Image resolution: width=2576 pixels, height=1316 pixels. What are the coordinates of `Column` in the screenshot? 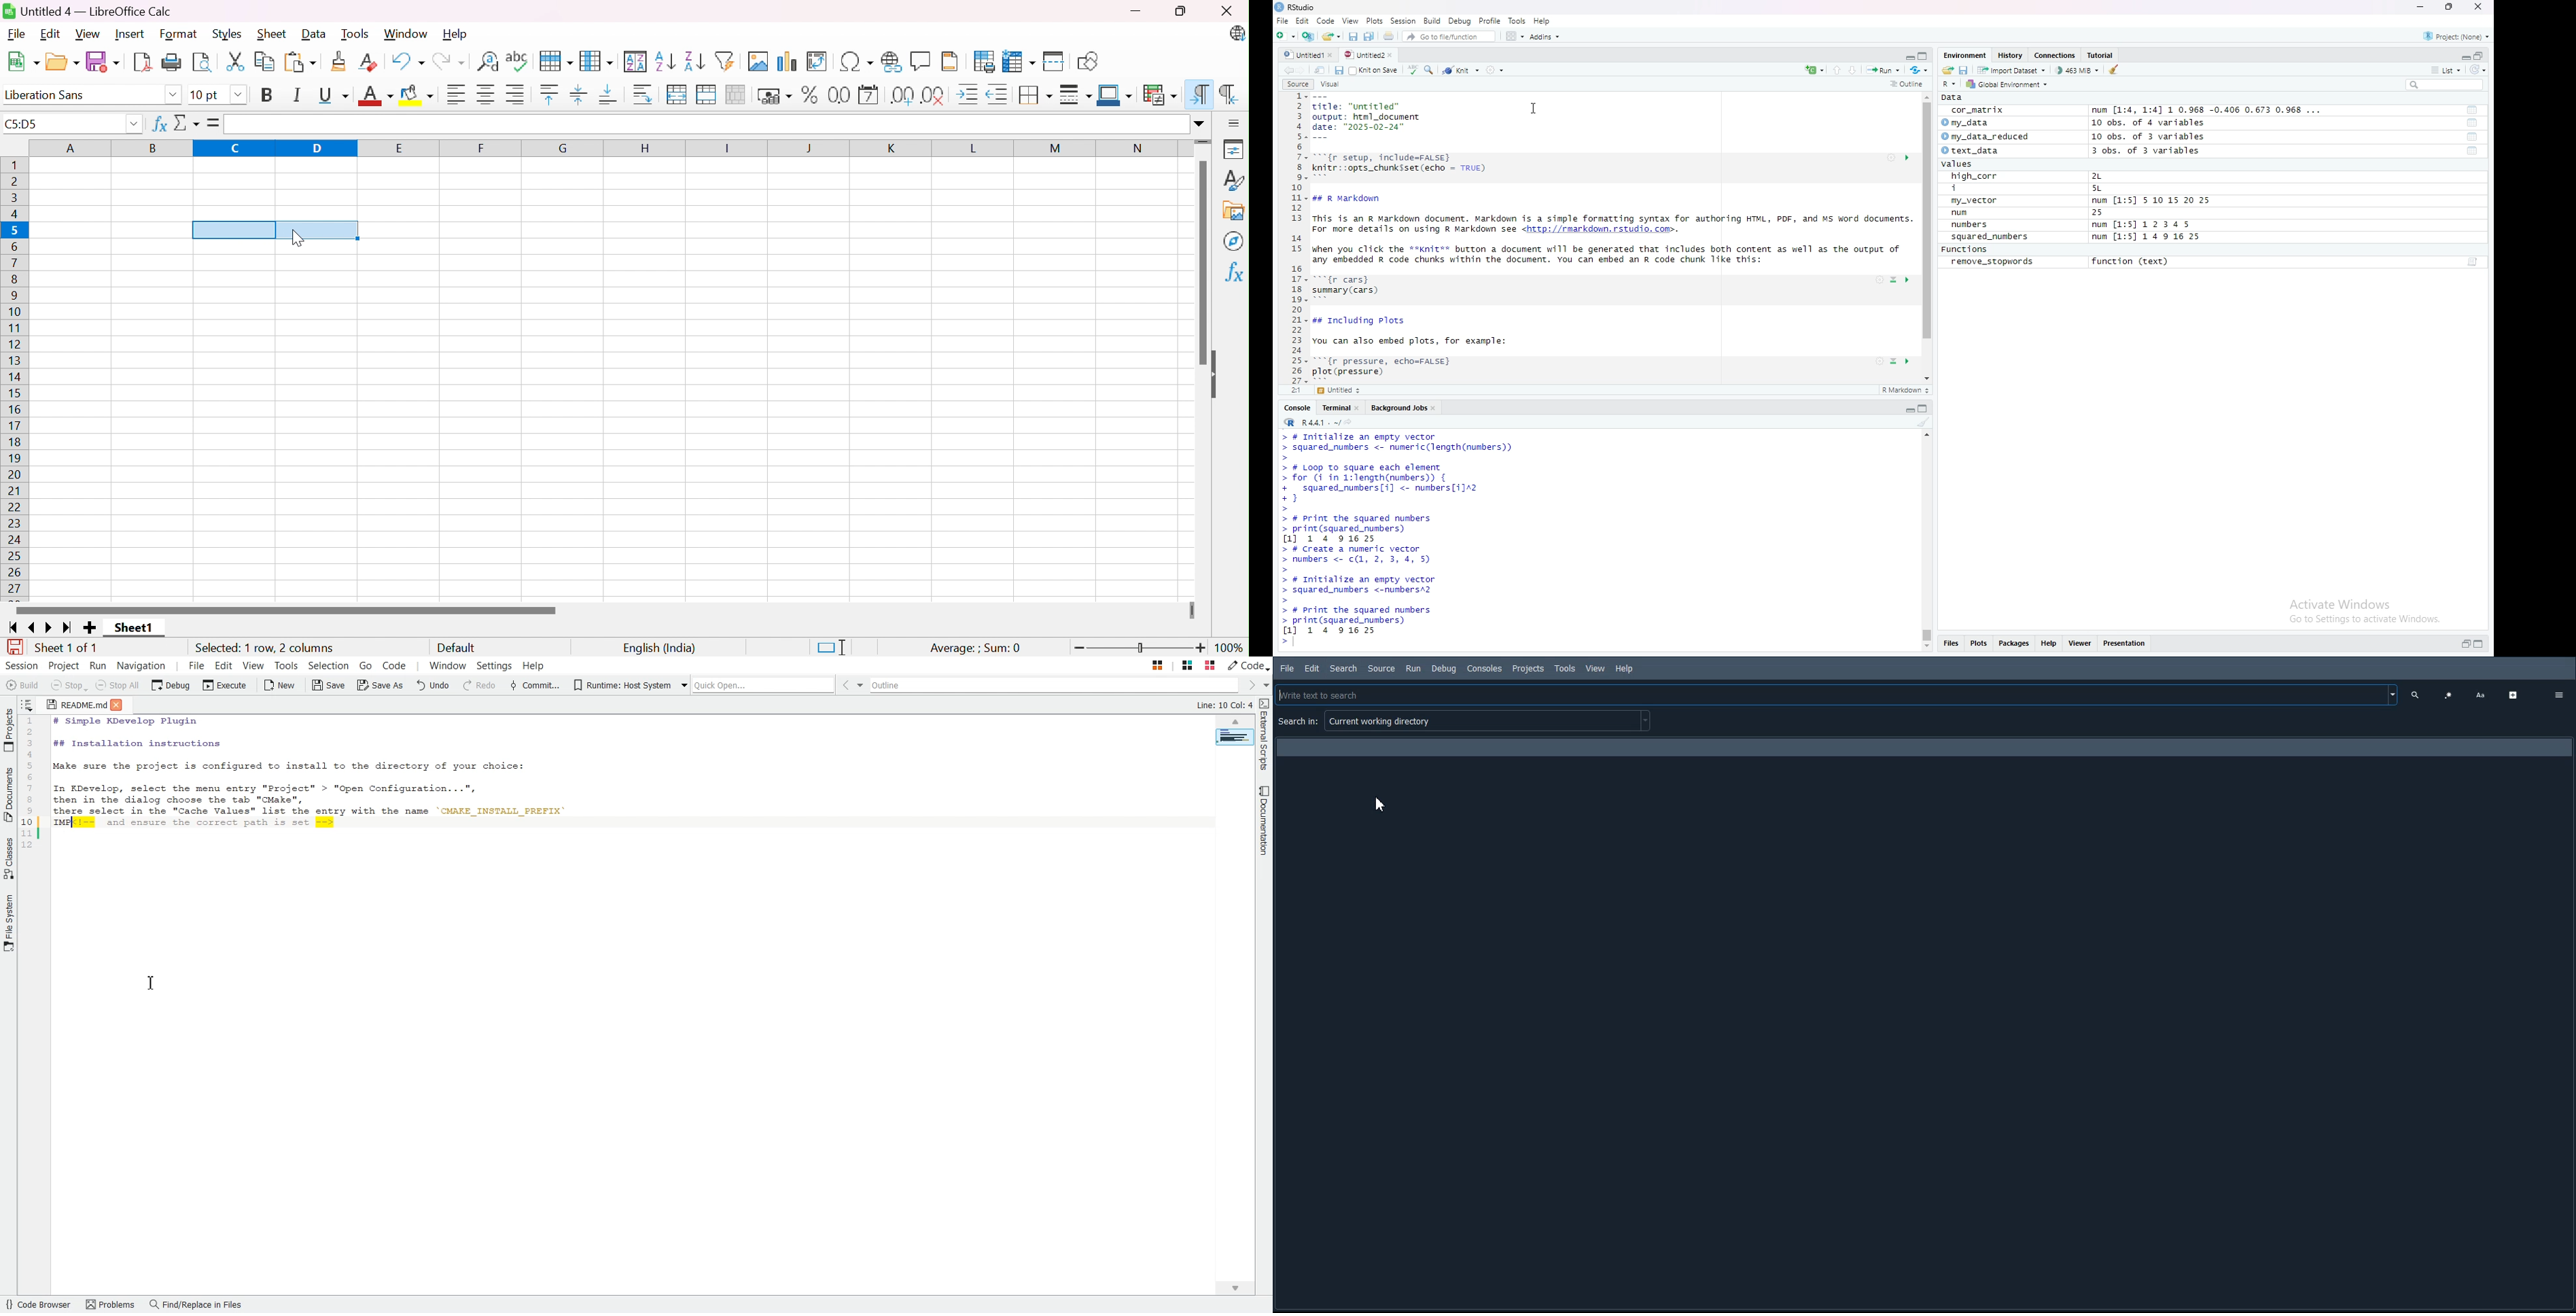 It's located at (598, 59).